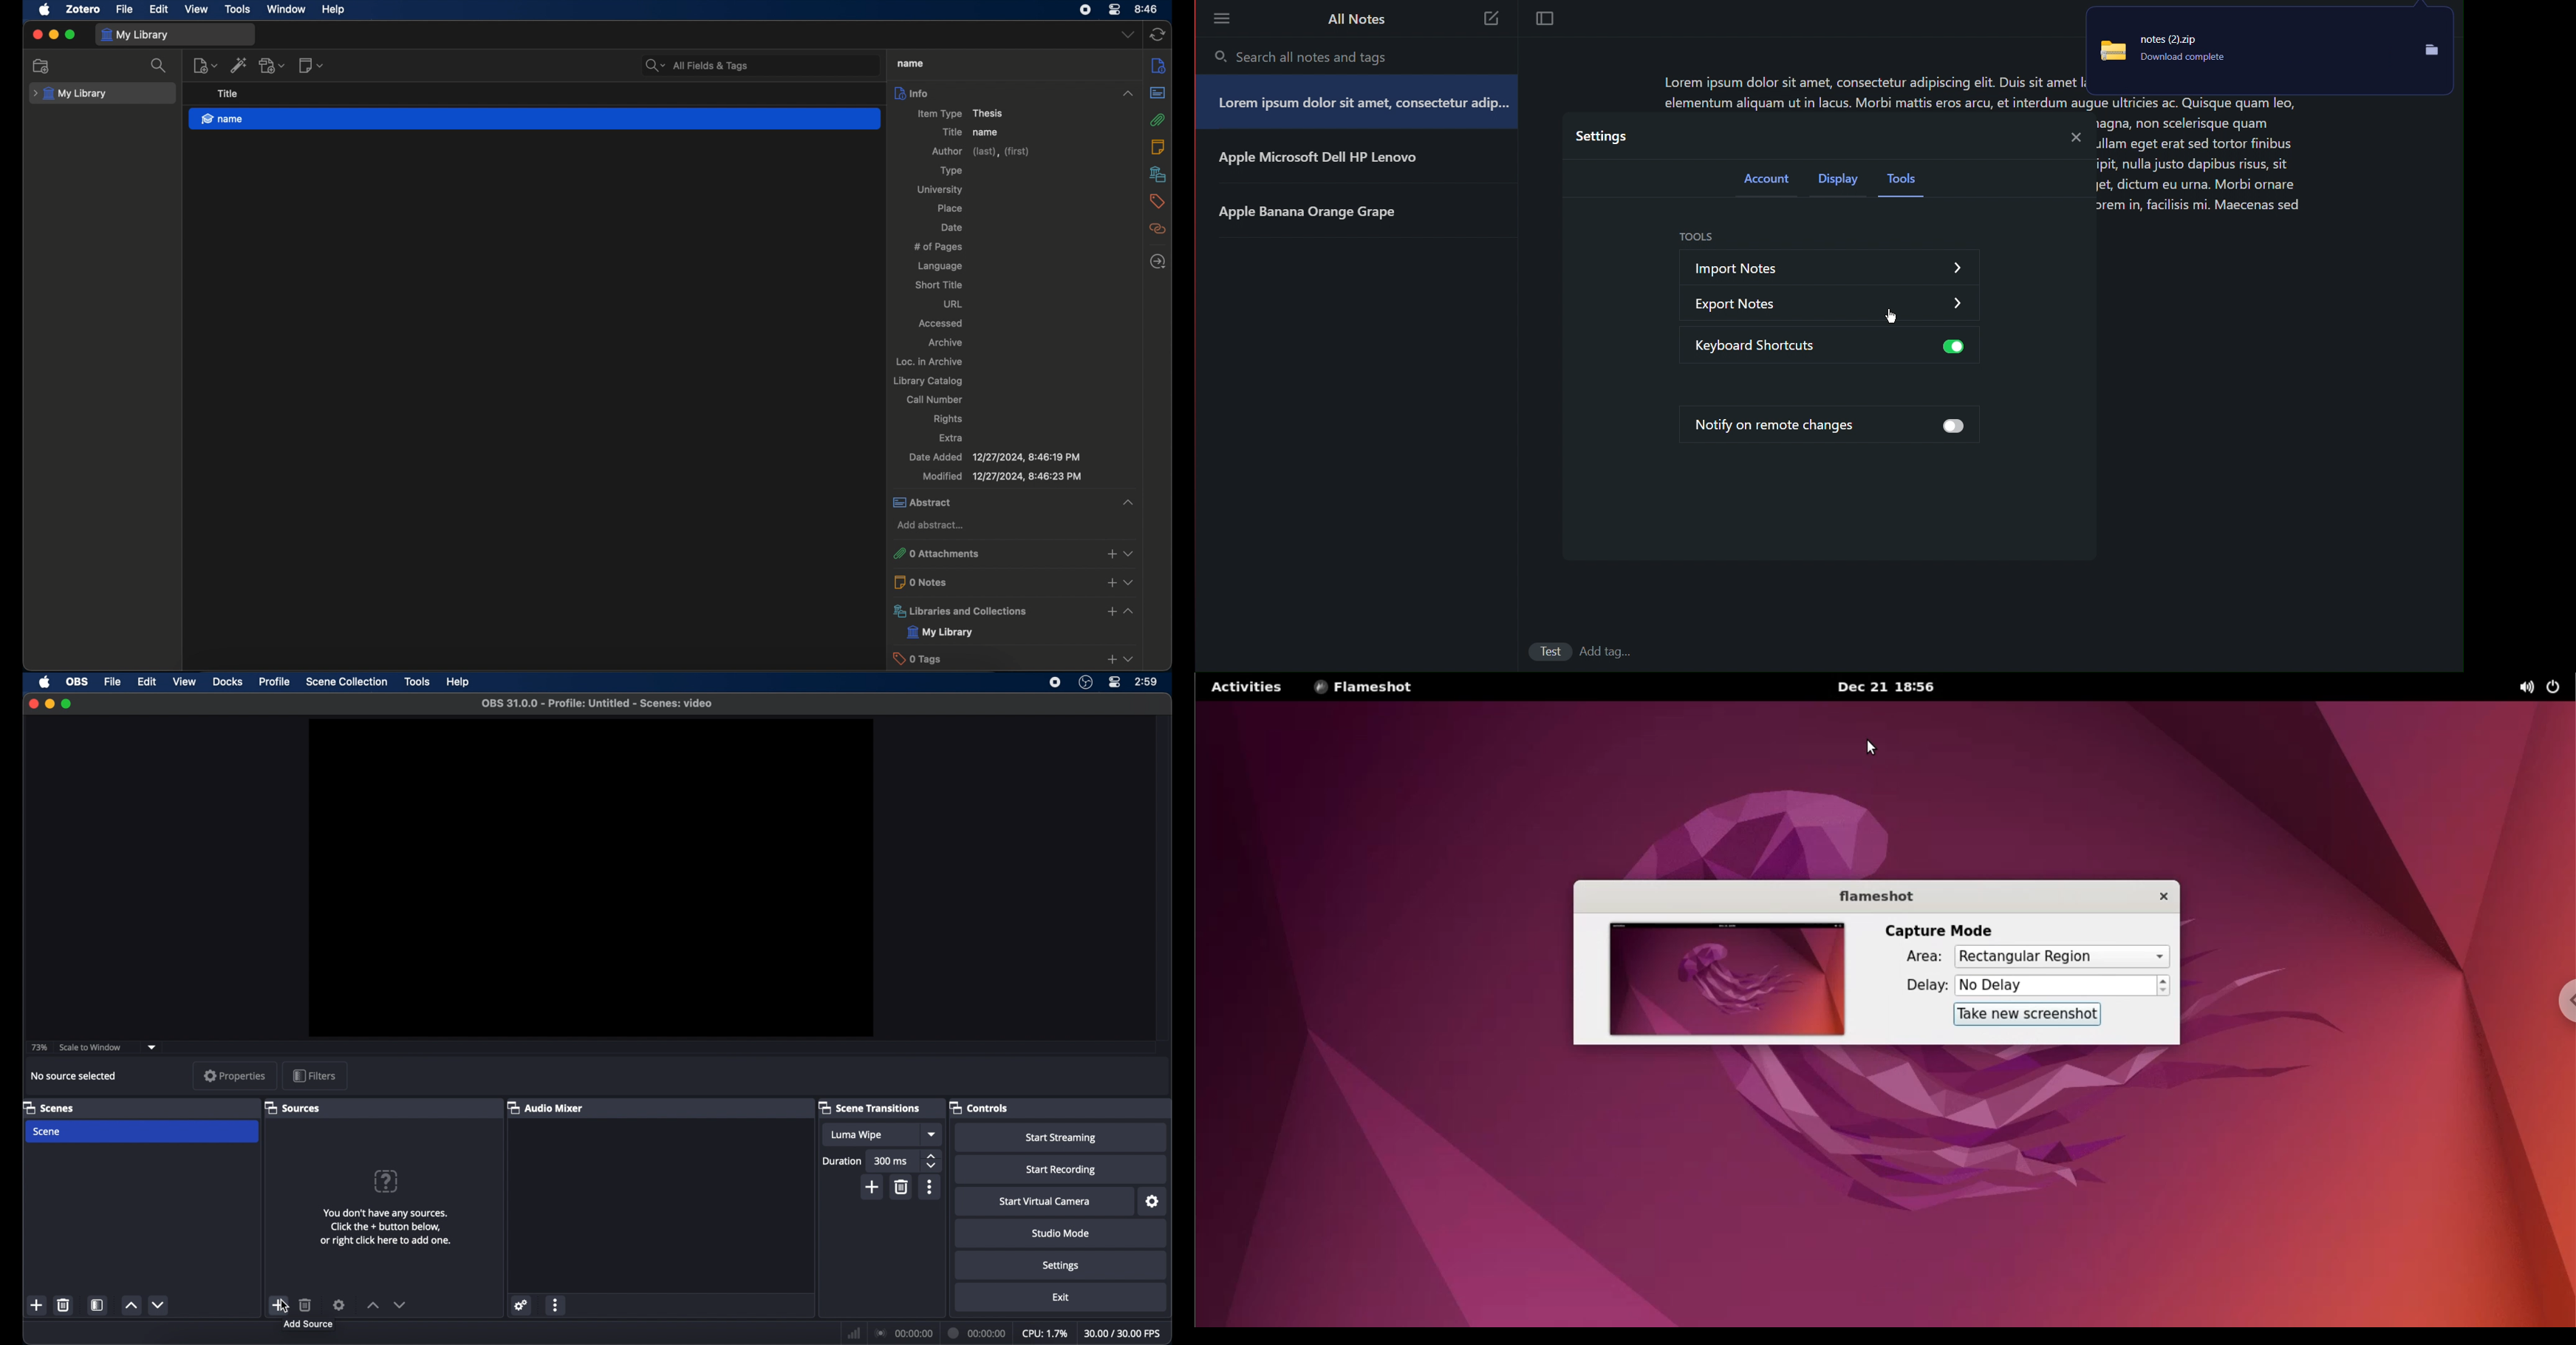 The image size is (2576, 1372). I want to click on settings, so click(339, 1305).